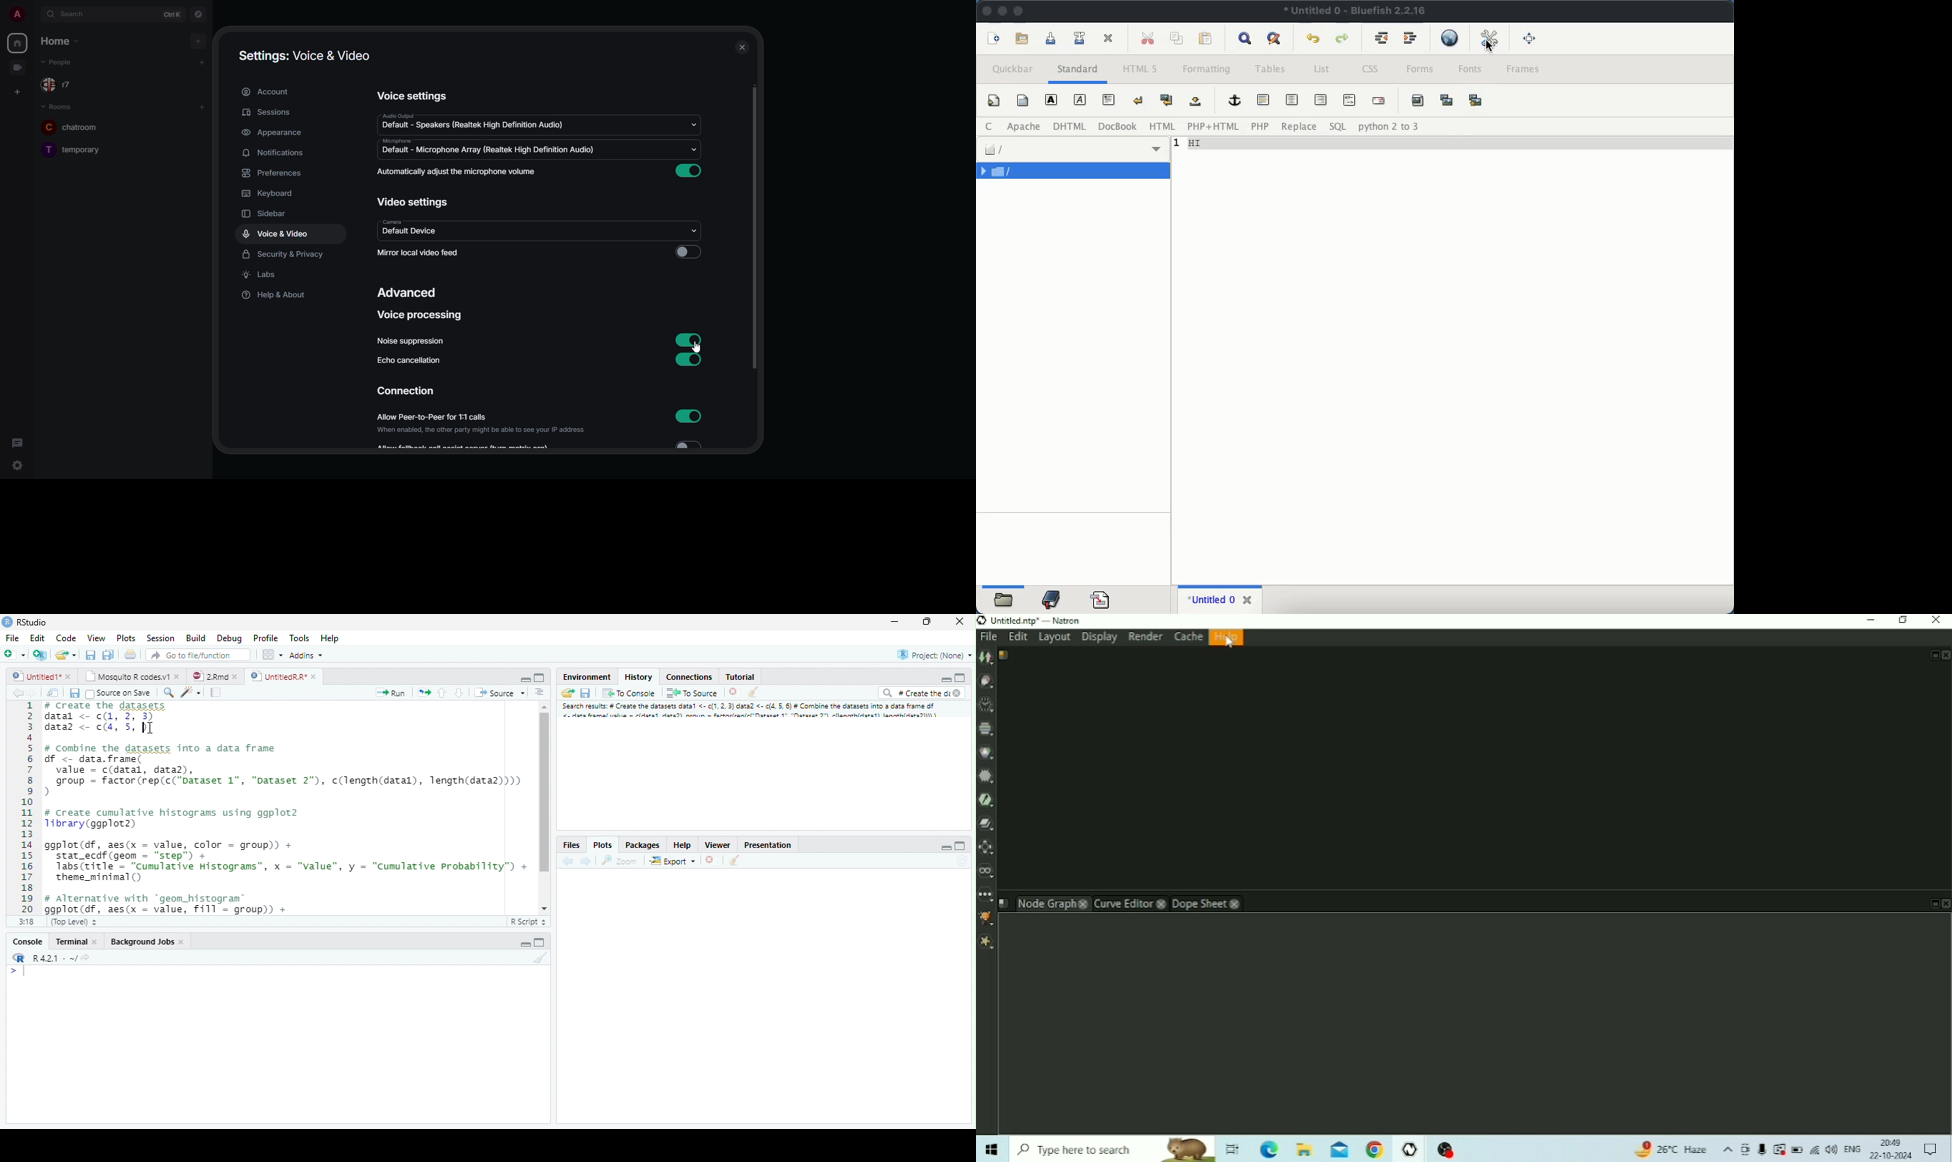 Image resolution: width=1960 pixels, height=1176 pixels. What do you see at coordinates (602, 844) in the screenshot?
I see `Plots` at bounding box center [602, 844].